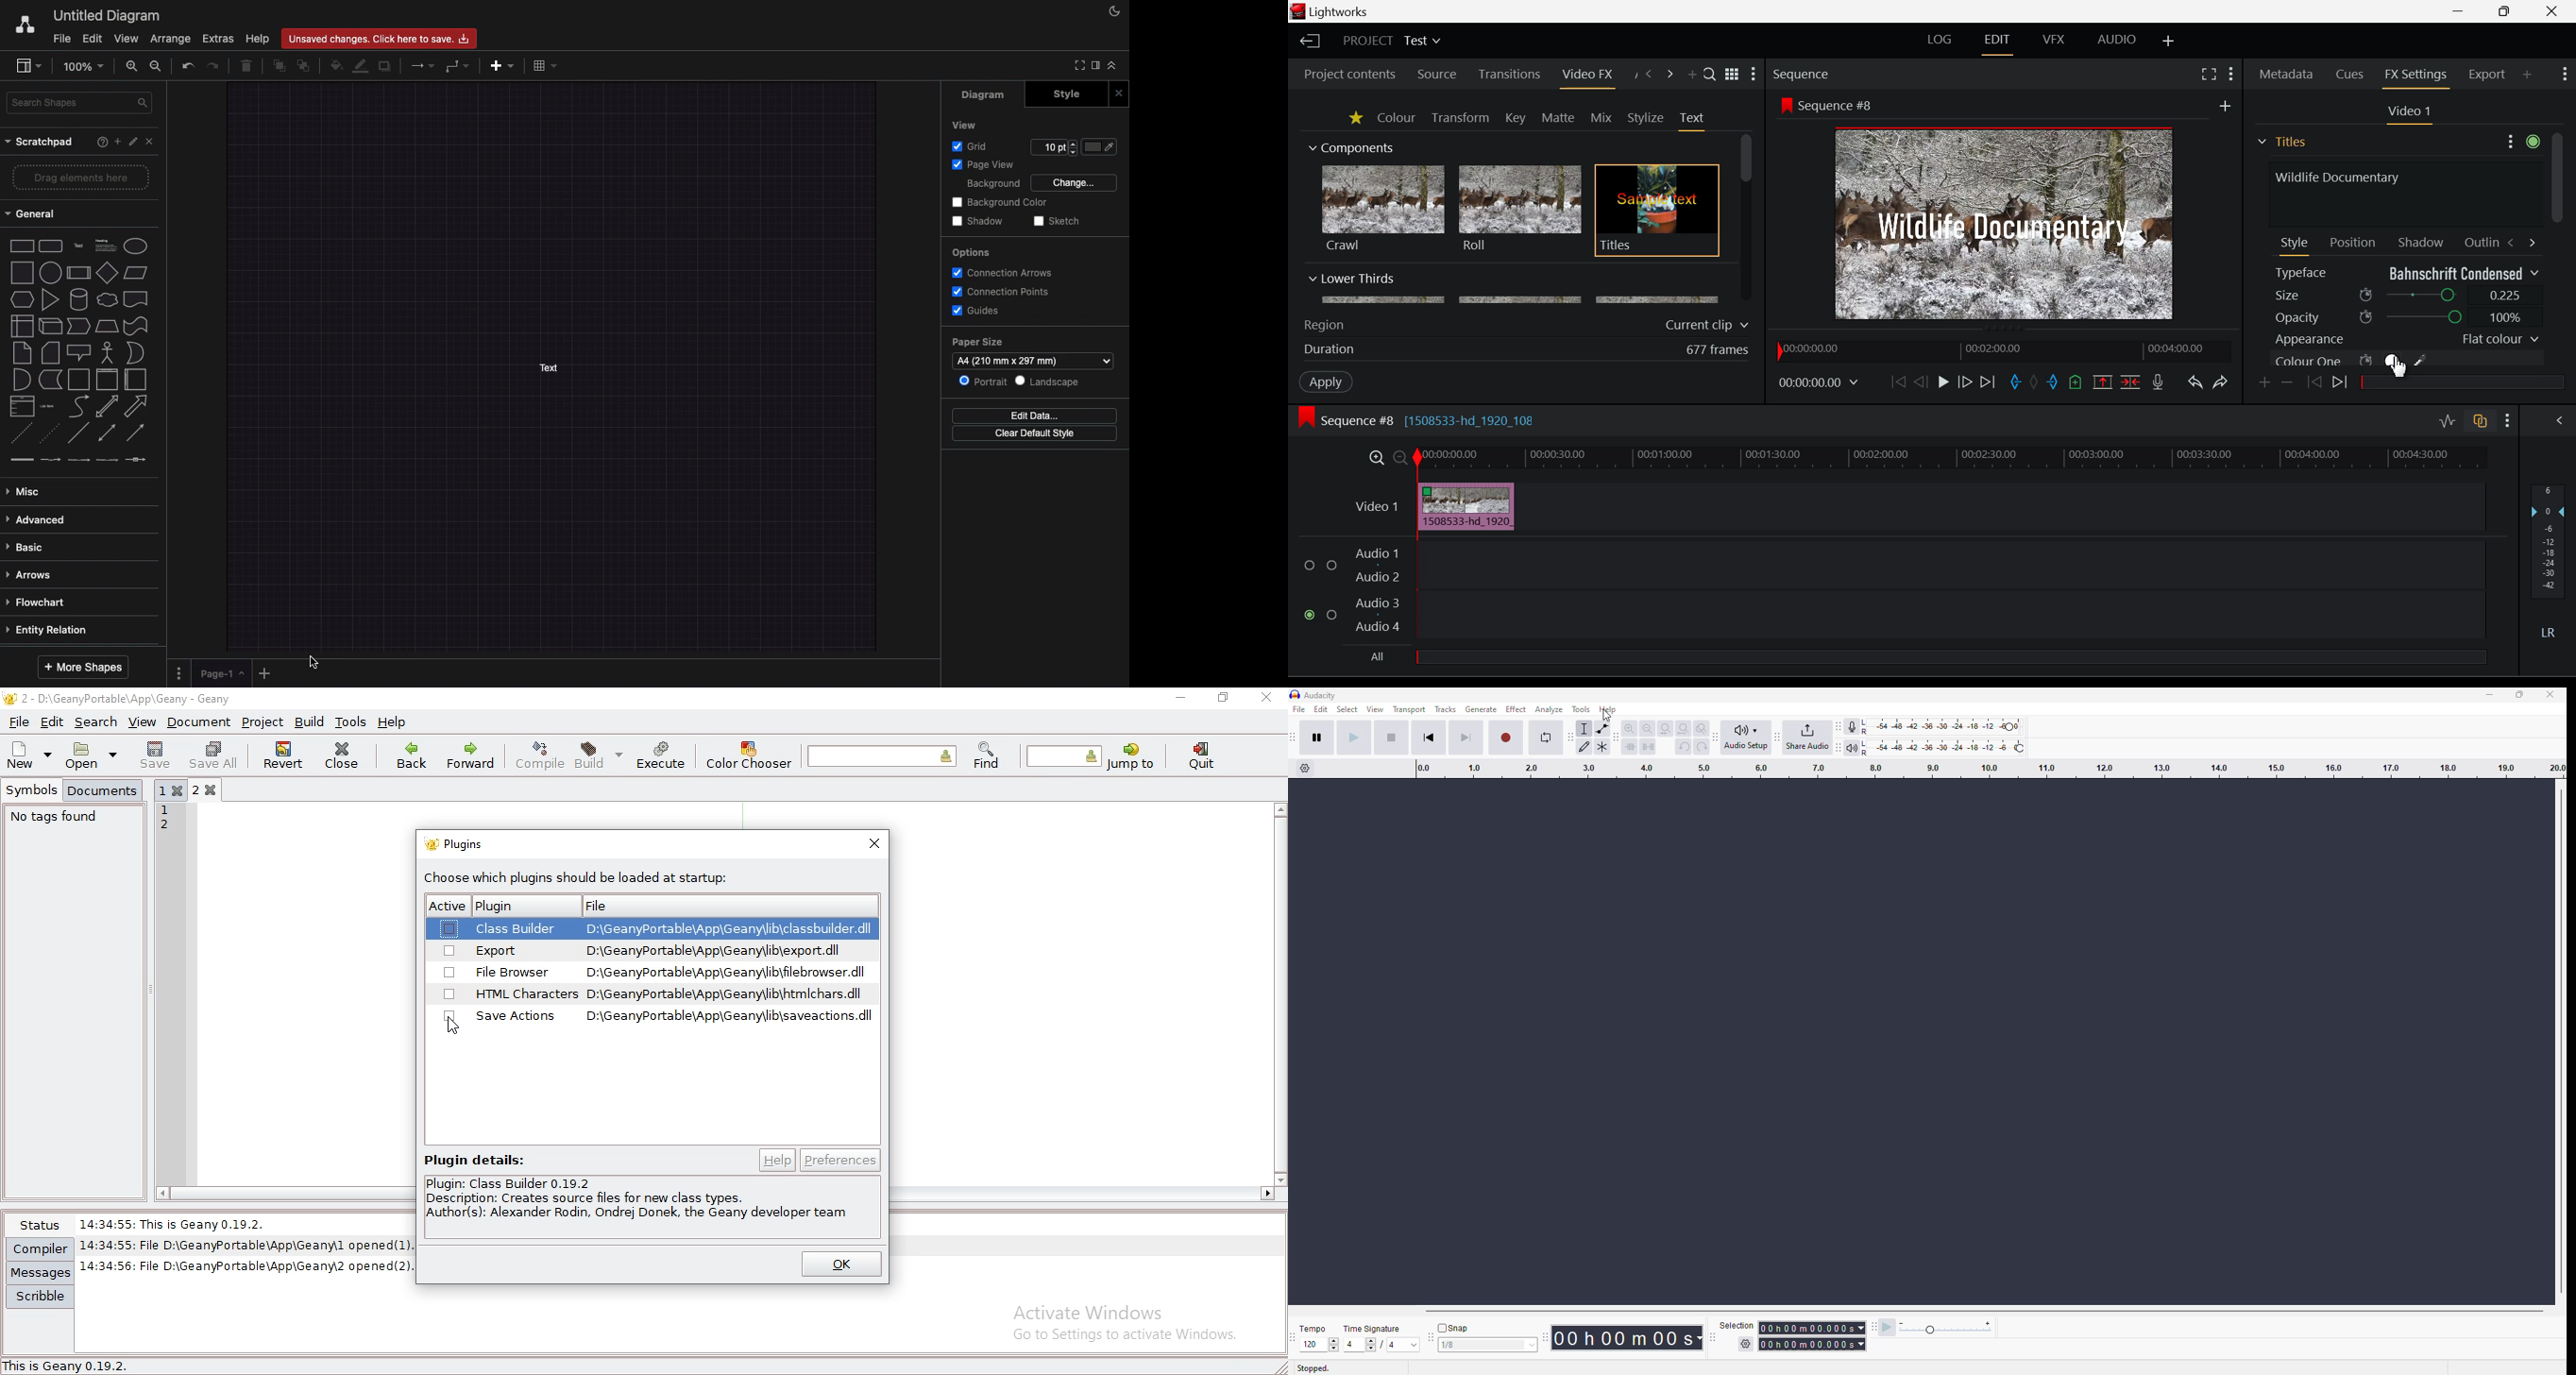 The width and height of the screenshot is (2576, 1400). Describe the element at coordinates (2446, 419) in the screenshot. I see `Toggle audio levels editing` at that location.